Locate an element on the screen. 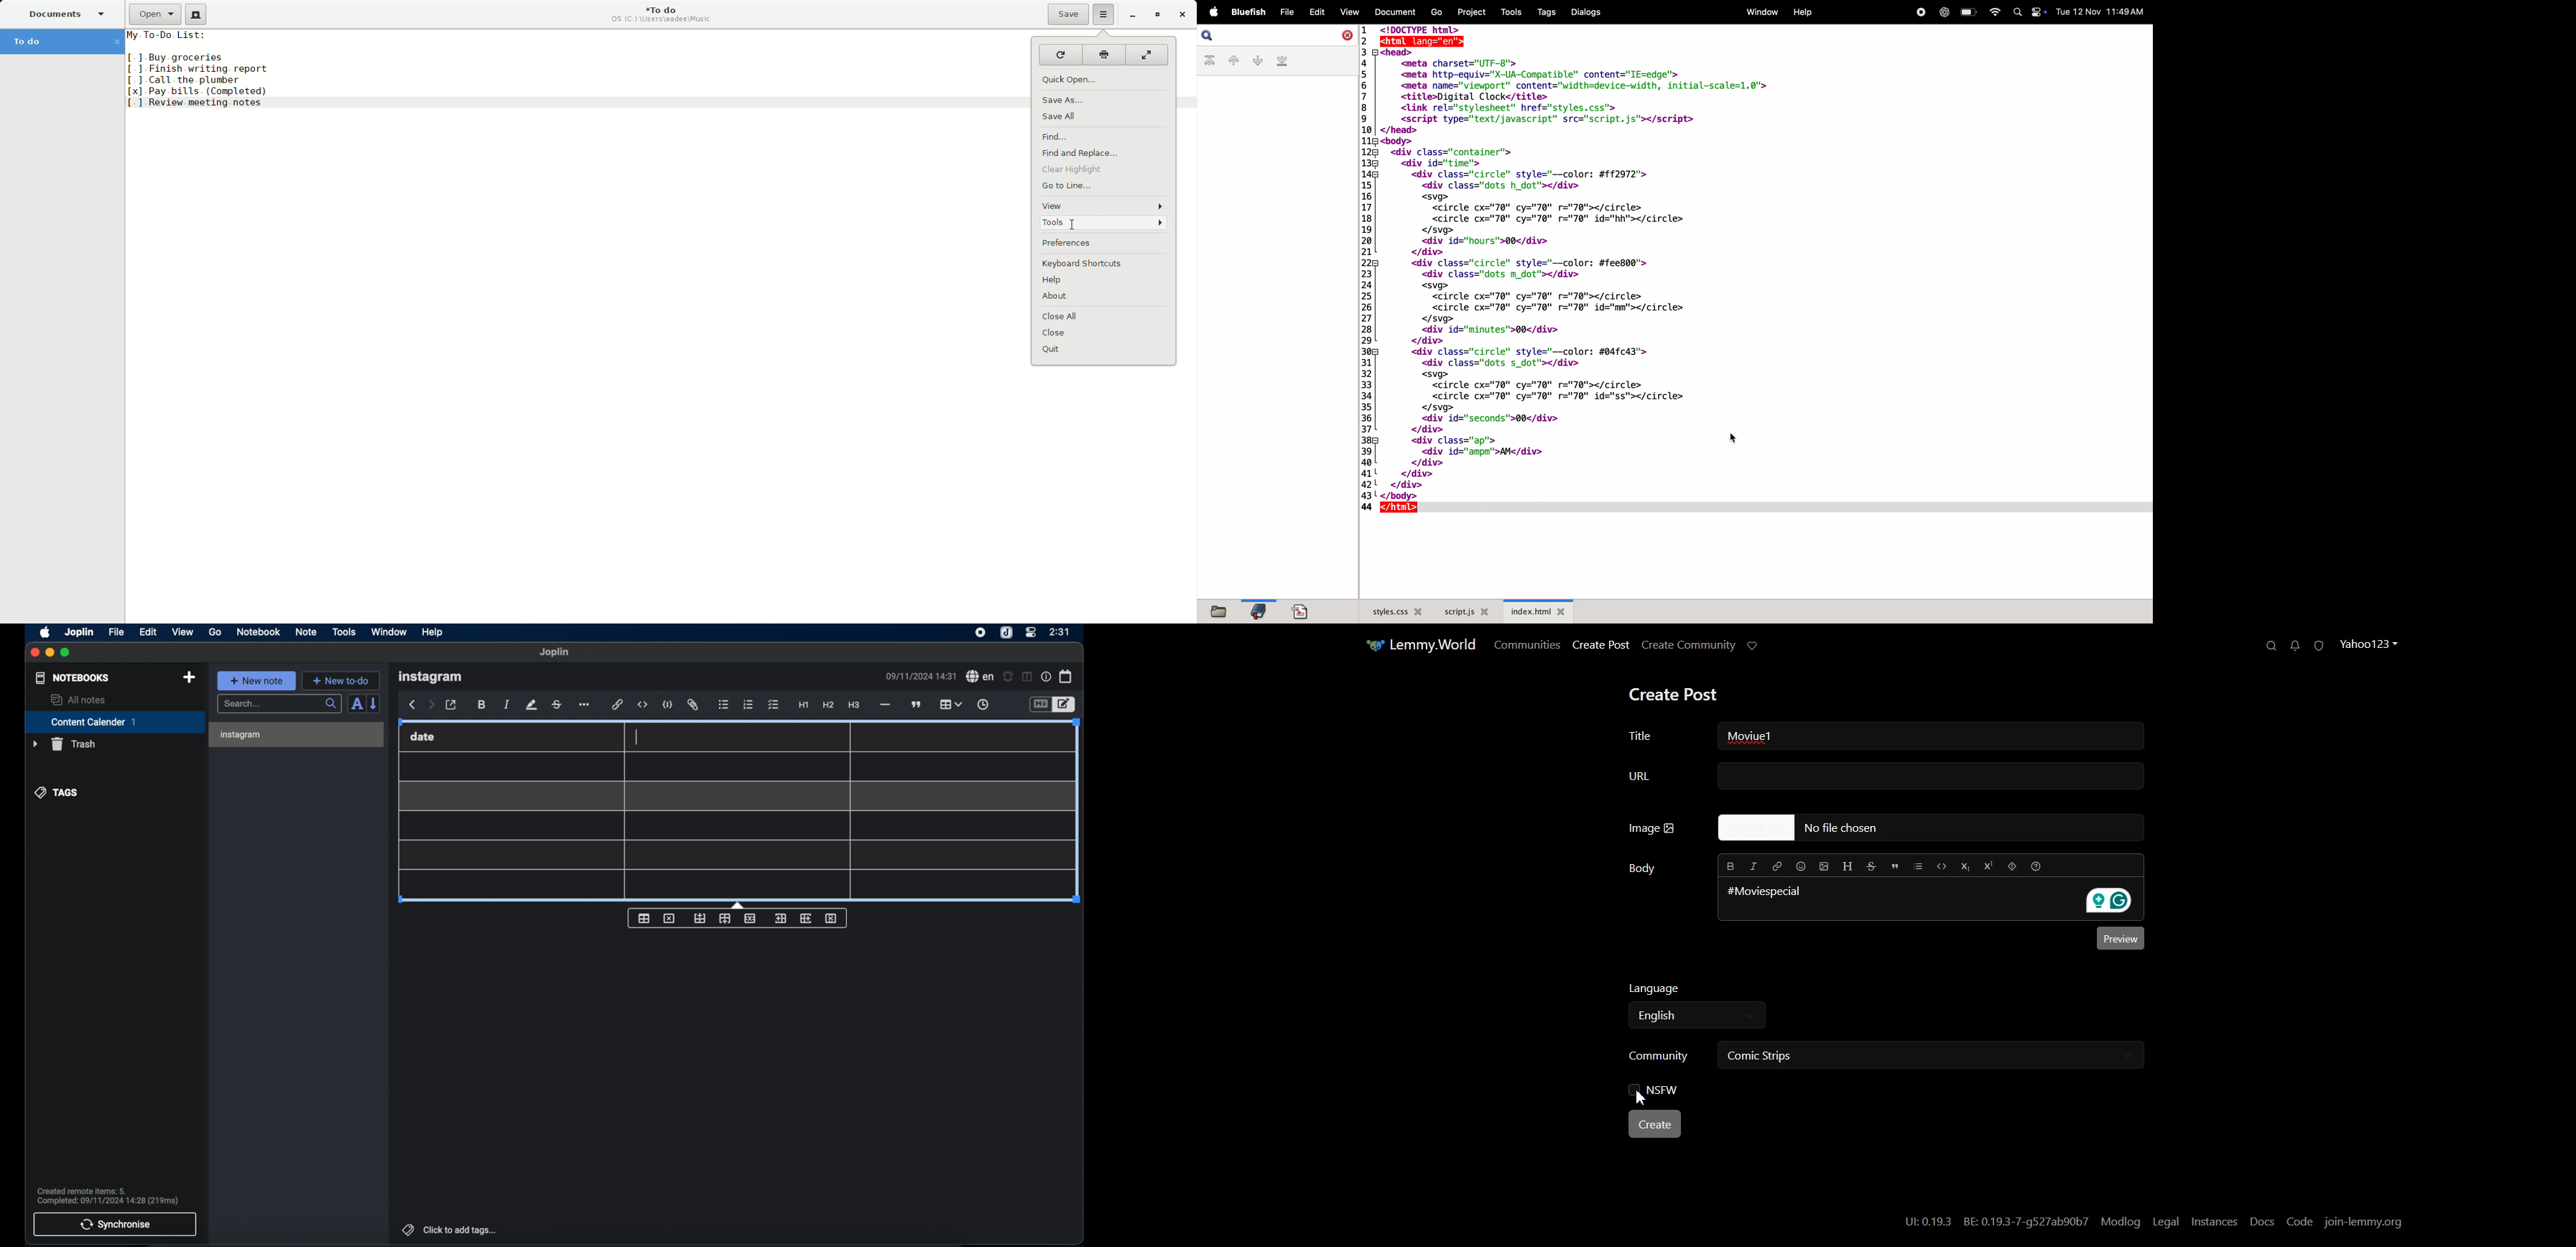  documents is located at coordinates (1393, 12).